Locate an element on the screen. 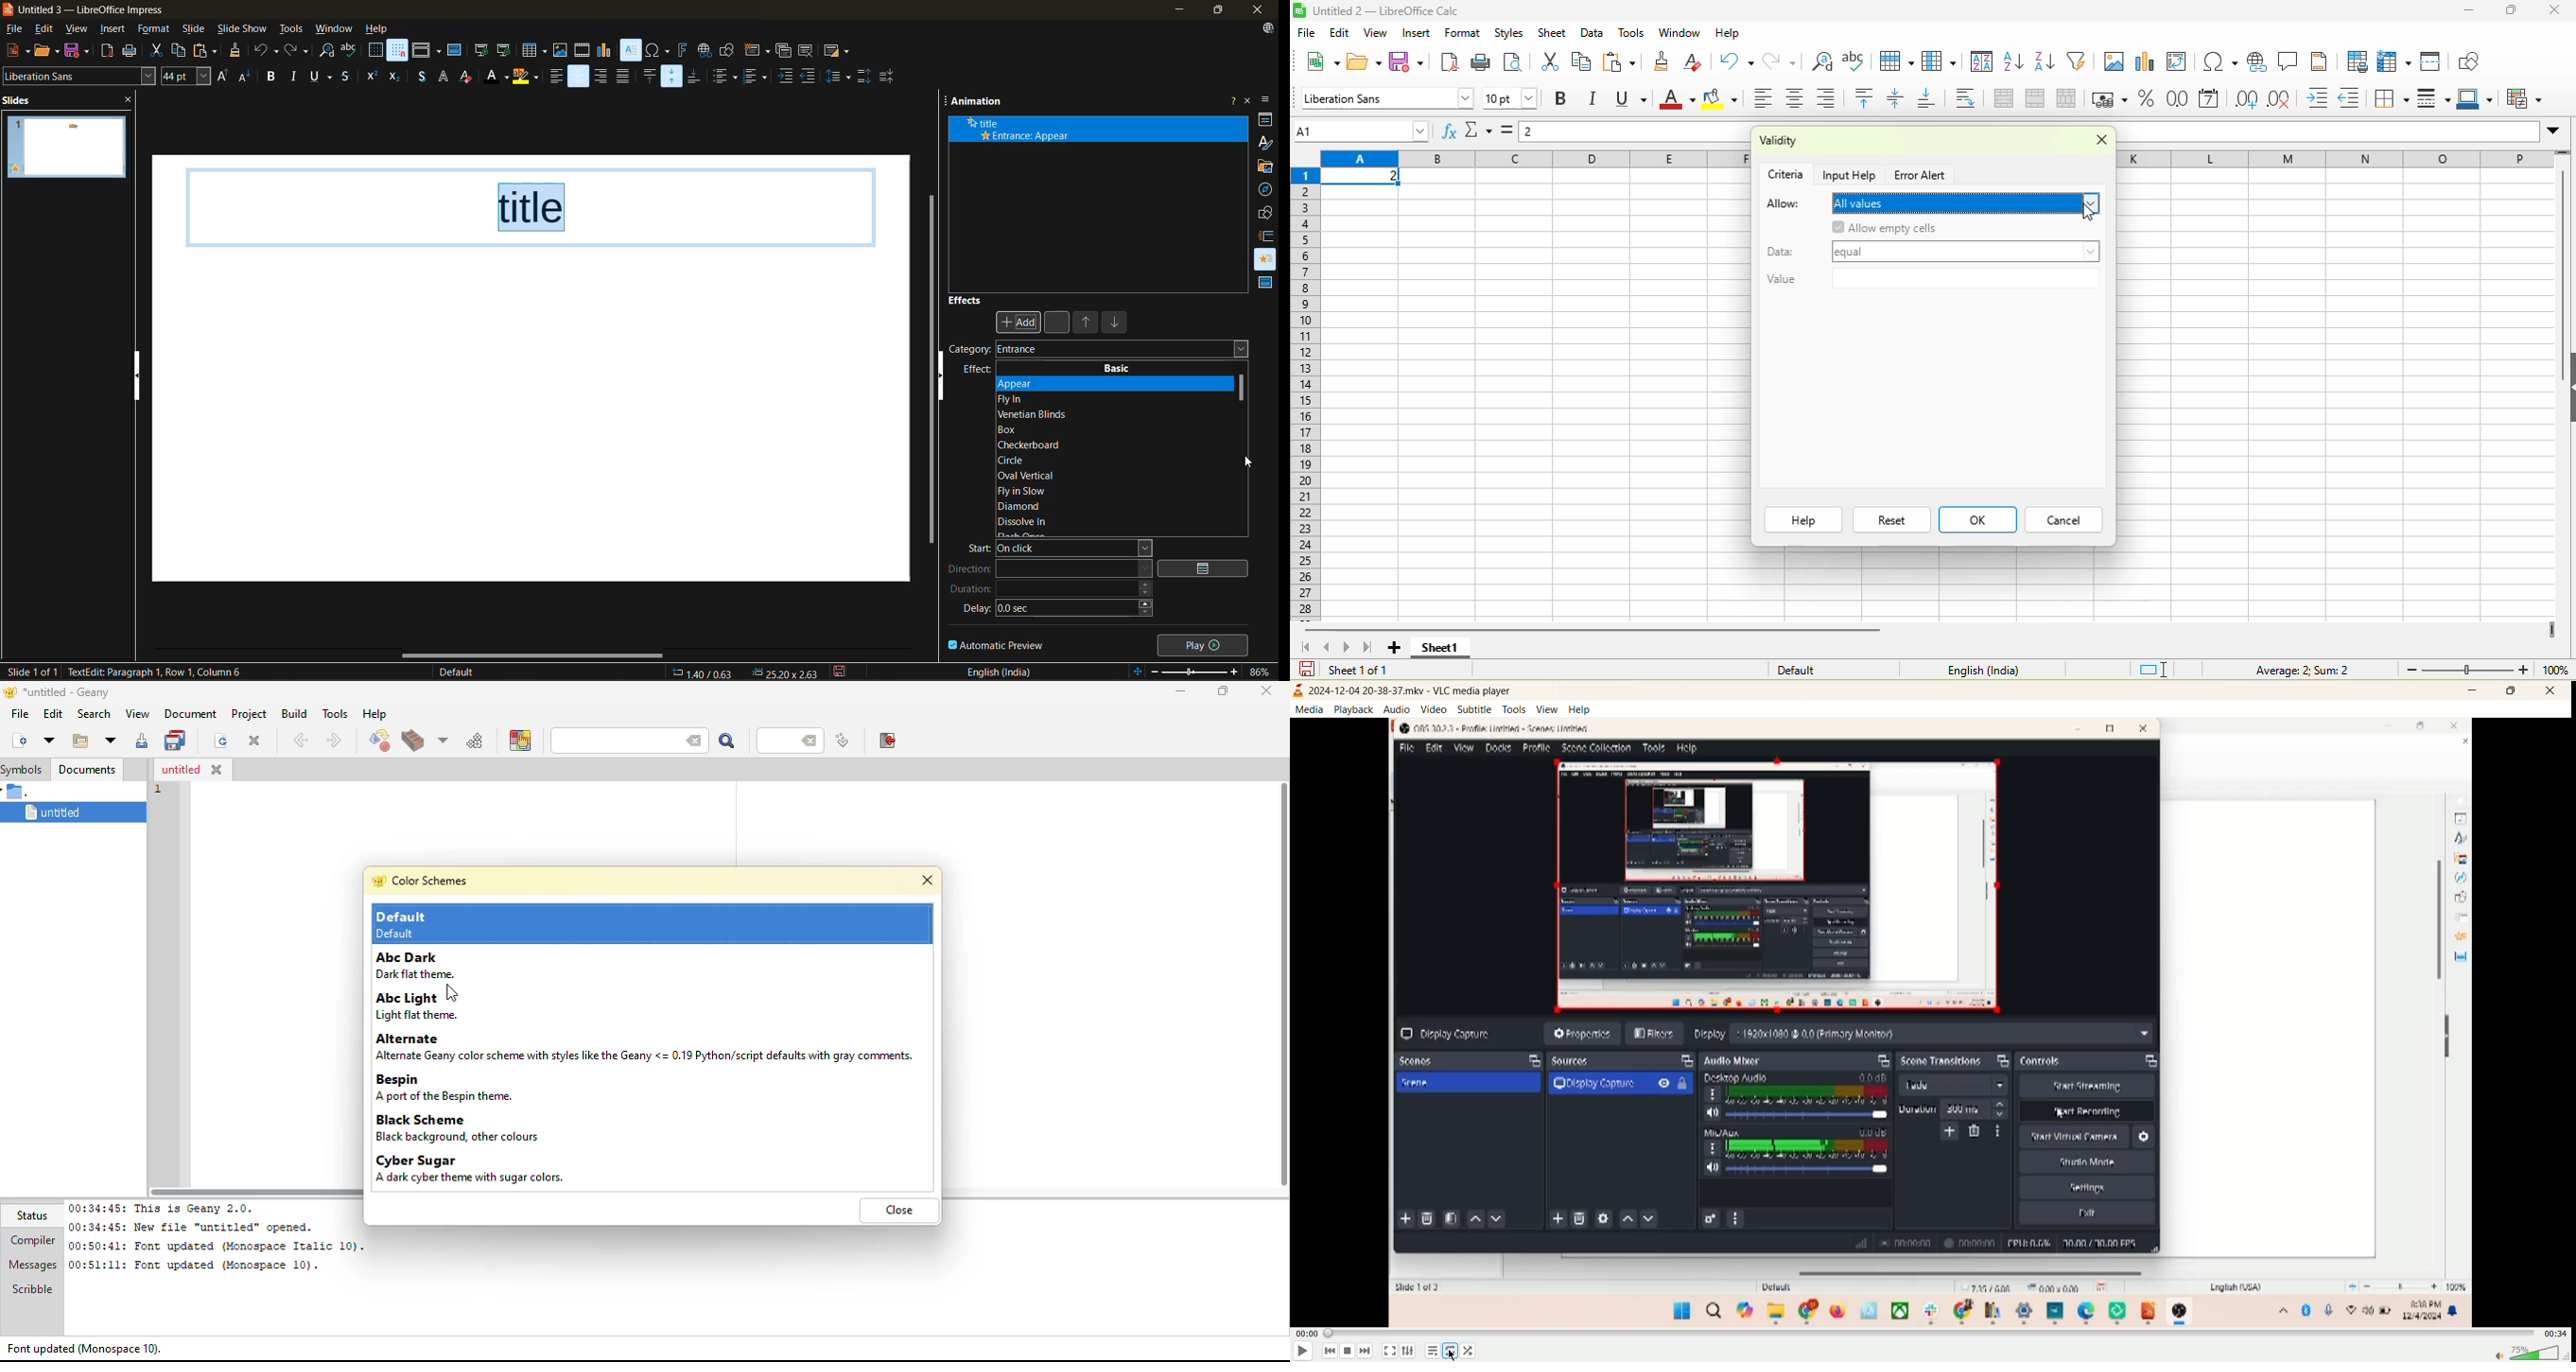  format as date is located at coordinates (2210, 100).